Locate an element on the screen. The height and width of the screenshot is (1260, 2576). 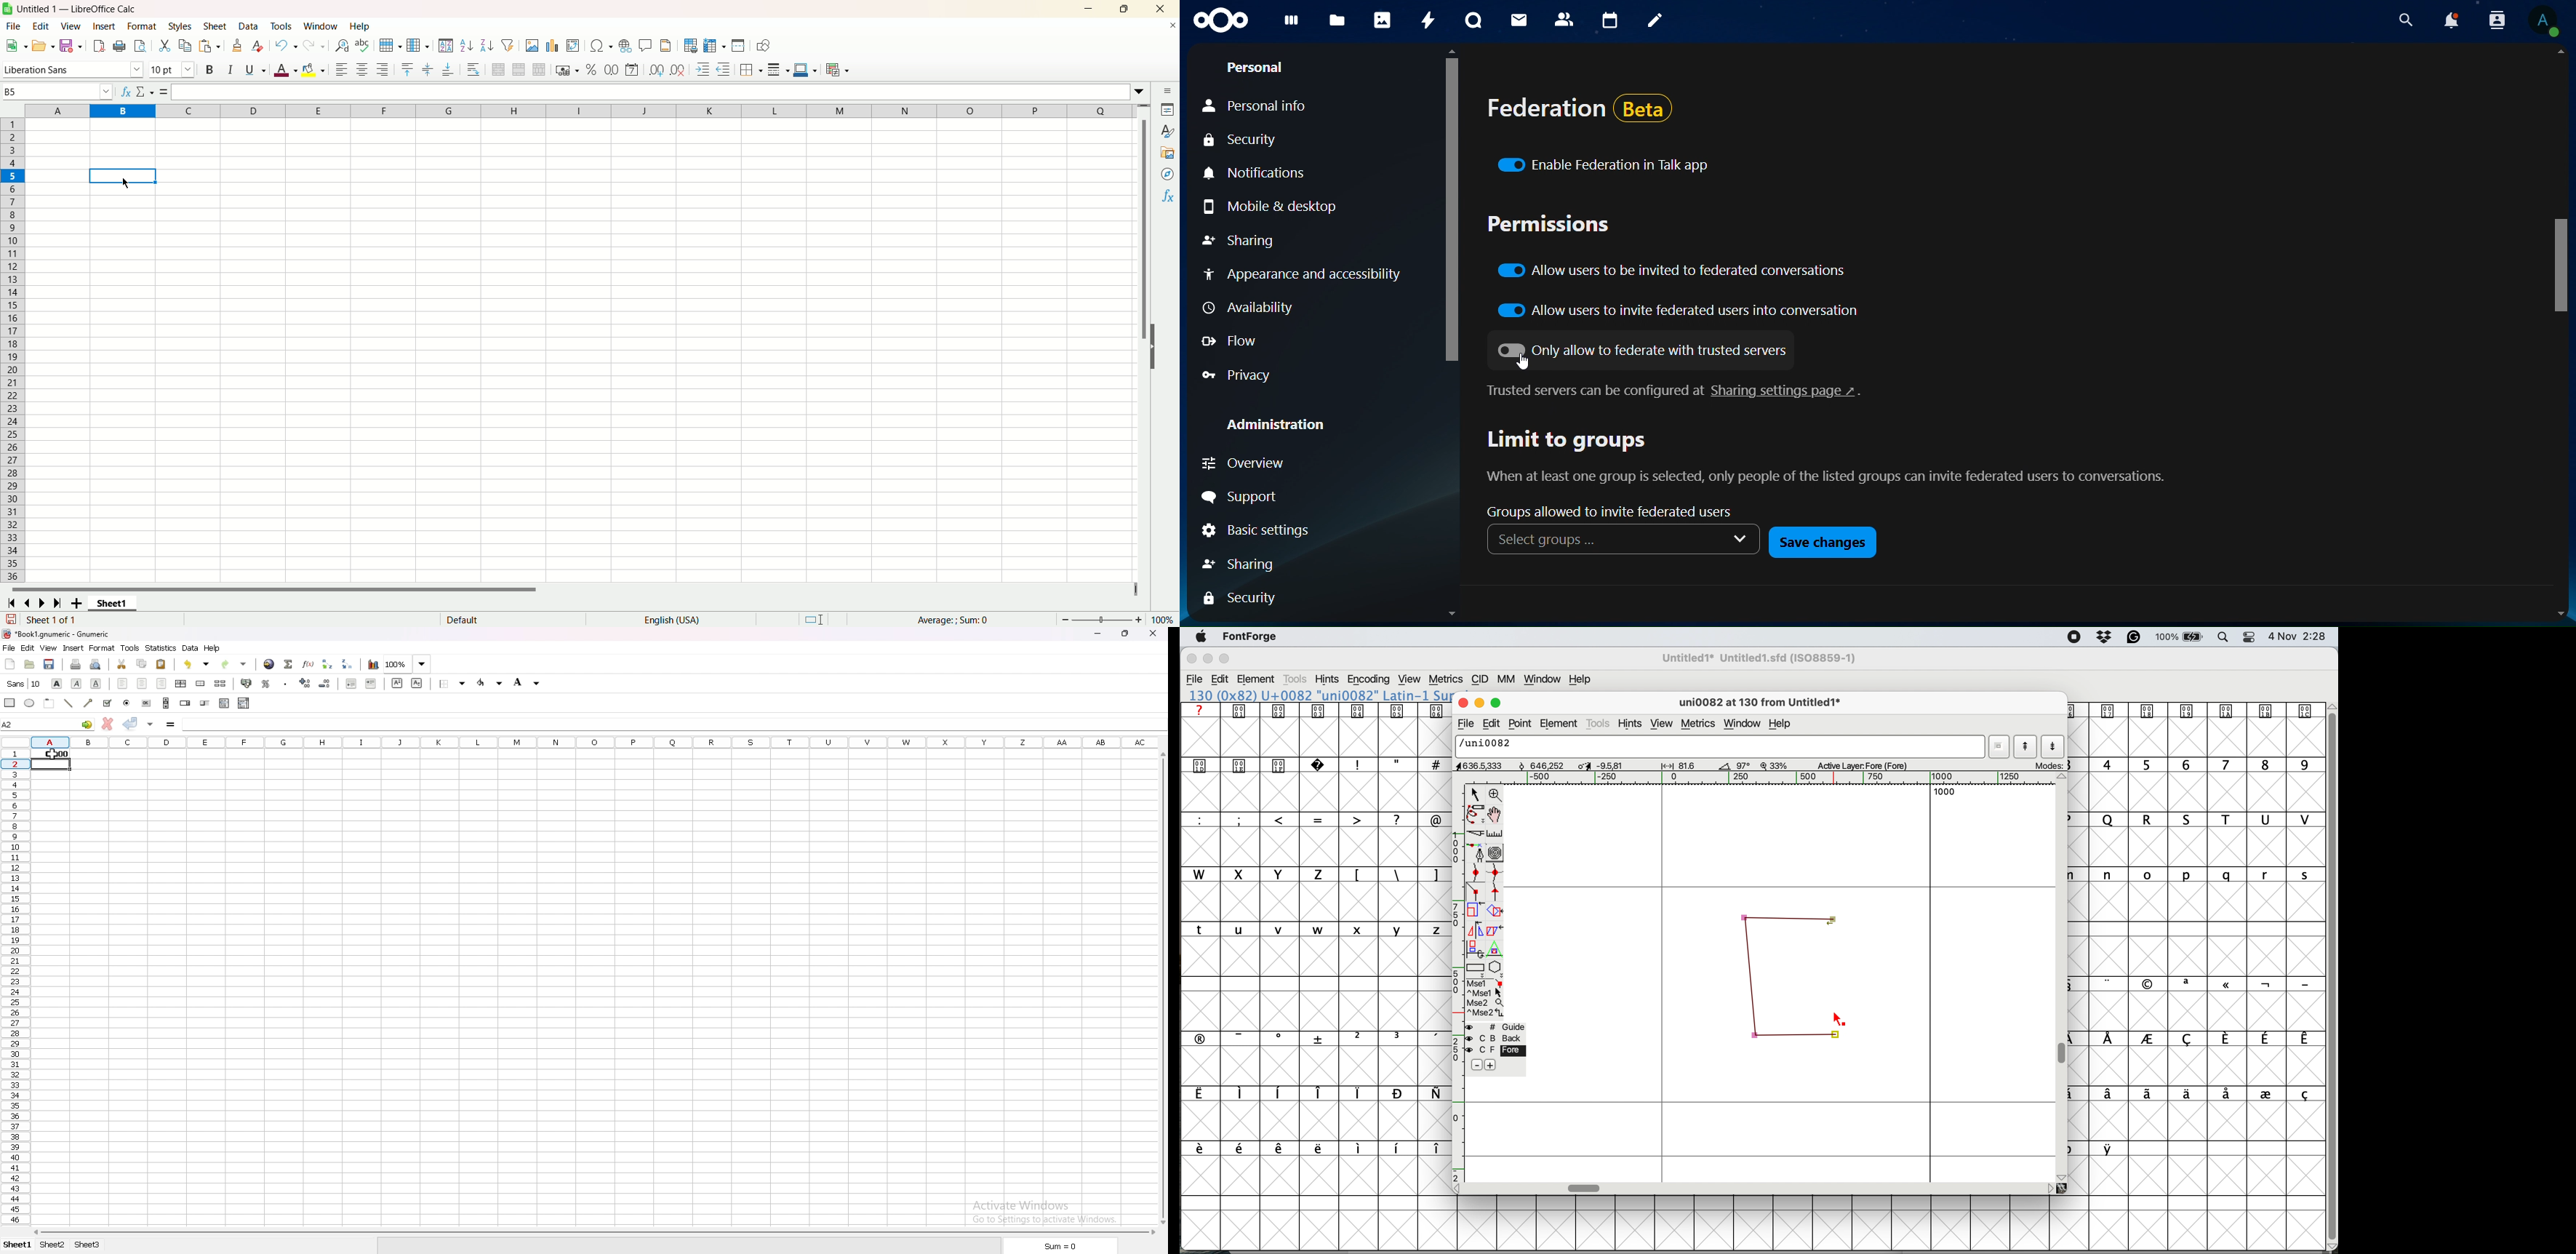
overview  is located at coordinates (1249, 463).